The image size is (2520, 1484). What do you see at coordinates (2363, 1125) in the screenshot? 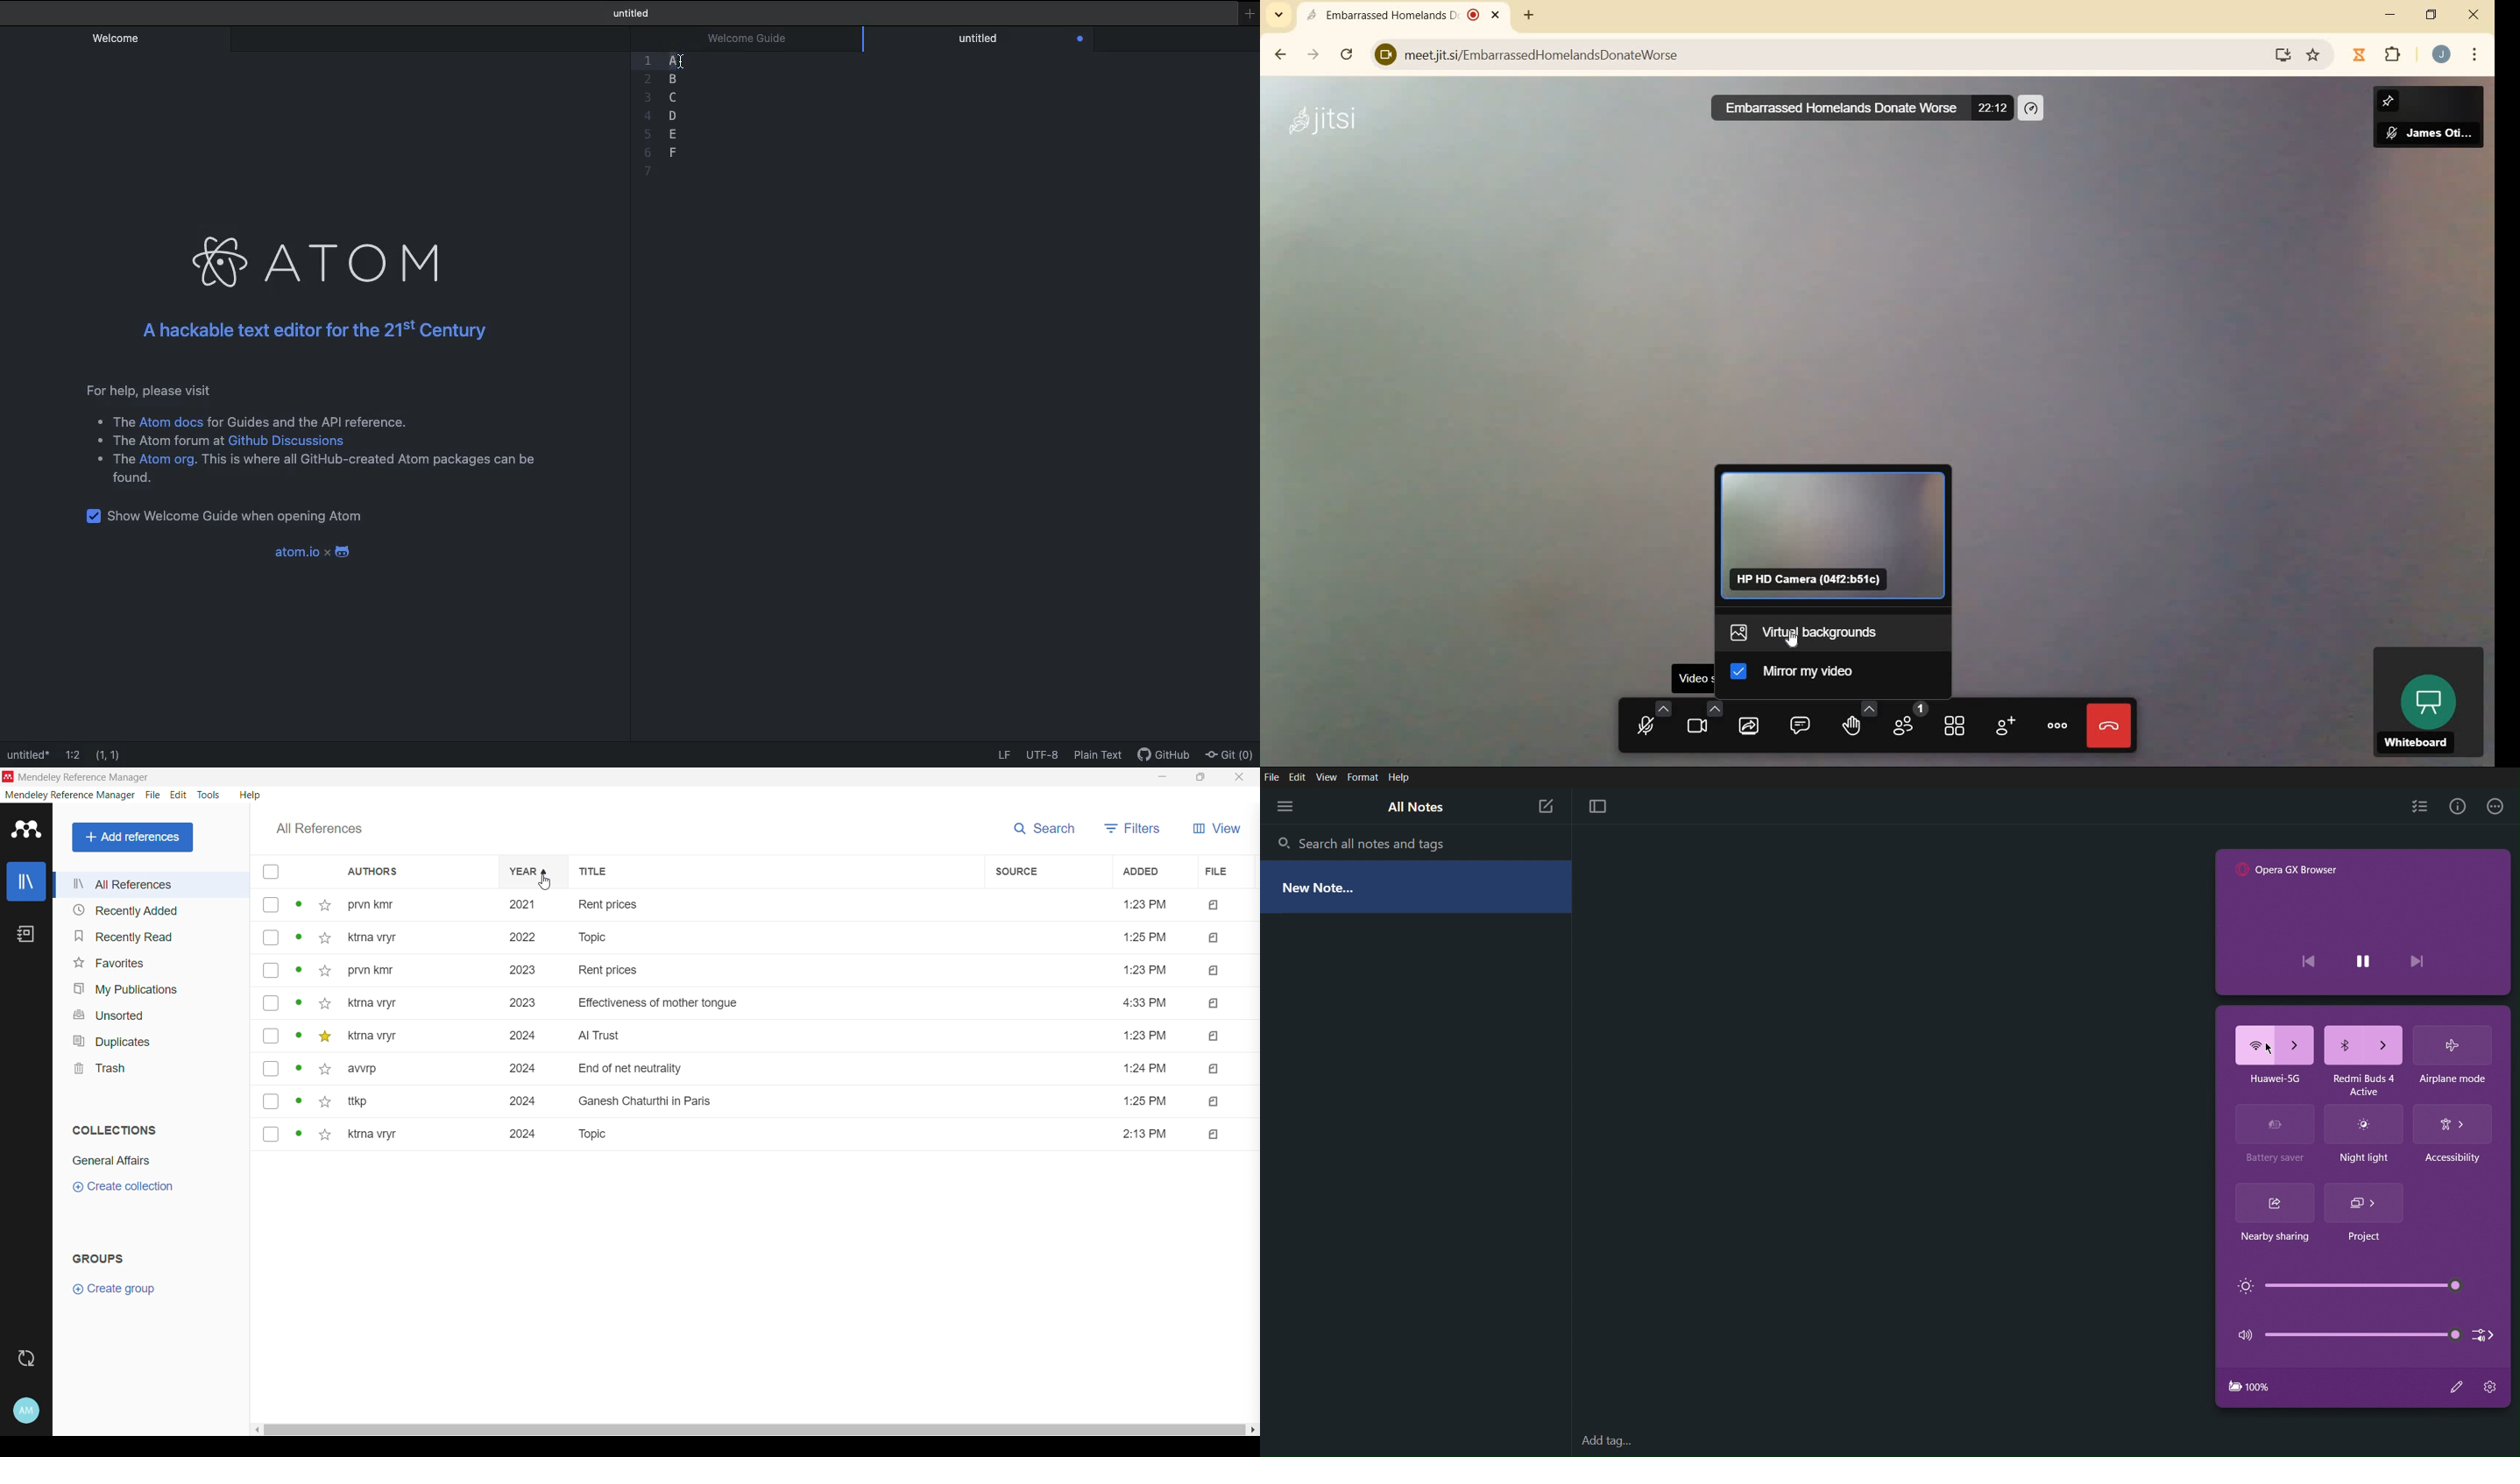
I see `Night light` at bounding box center [2363, 1125].